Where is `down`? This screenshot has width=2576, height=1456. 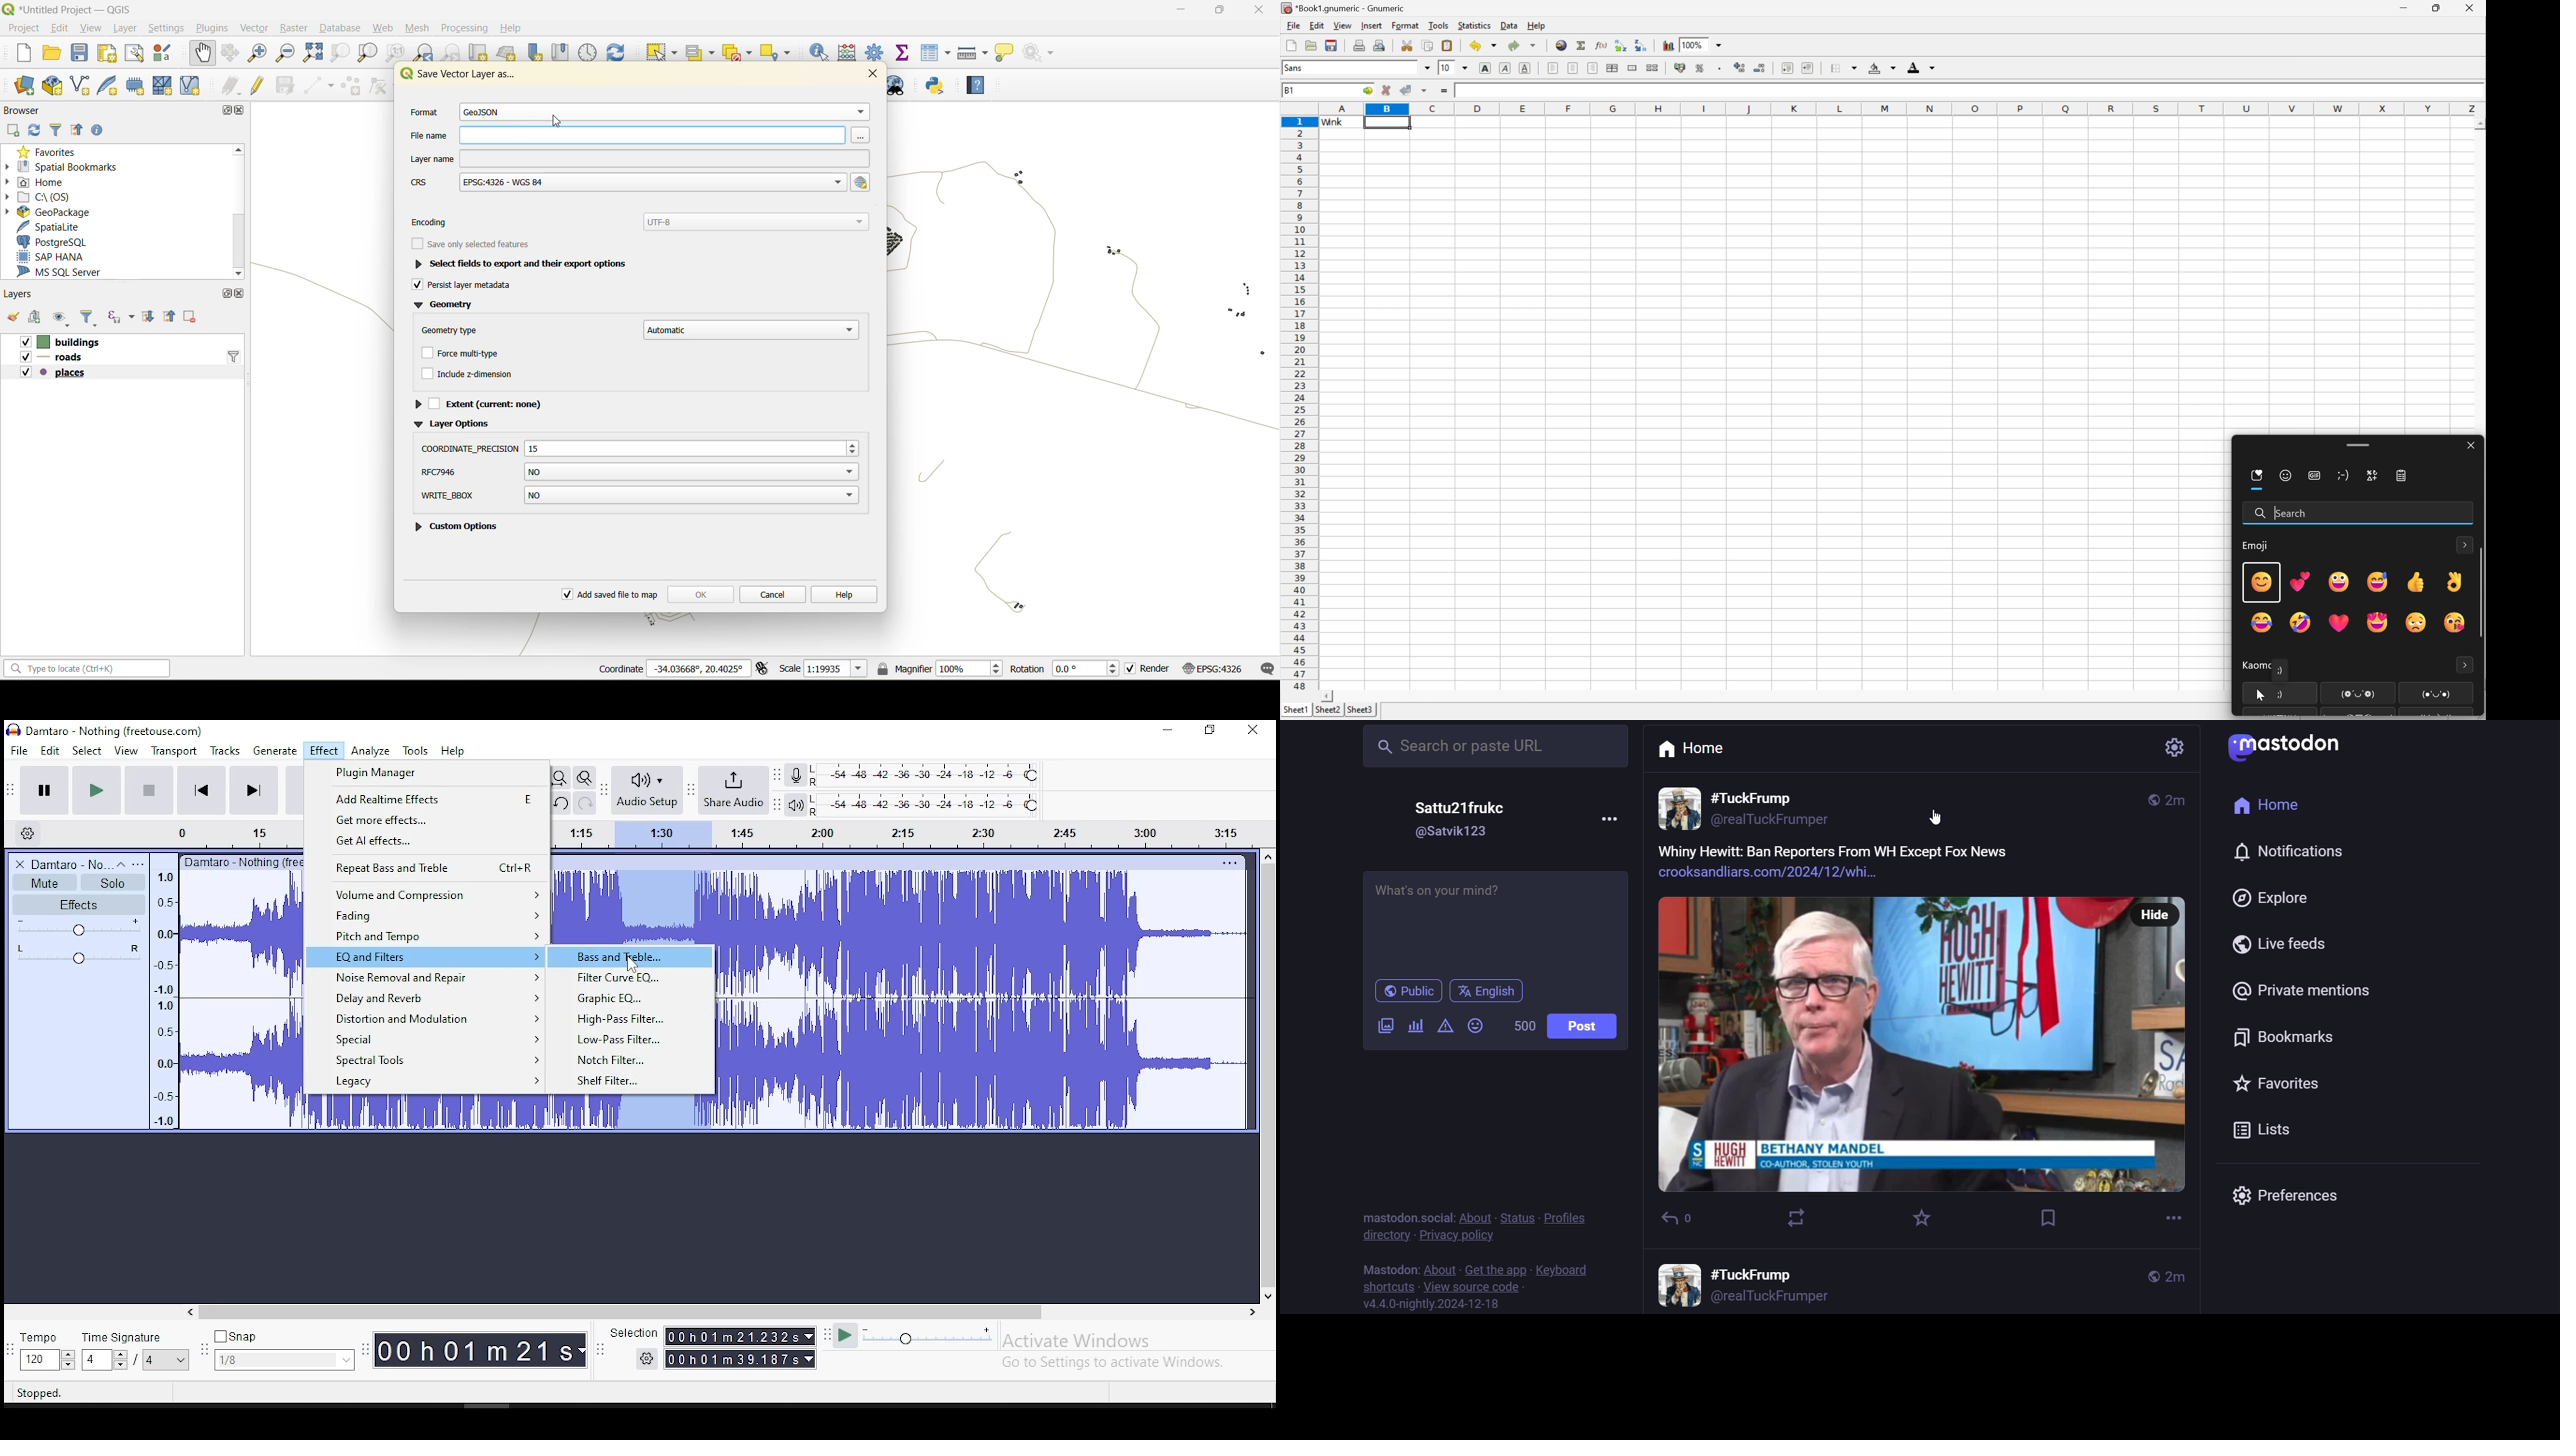
down is located at coordinates (1267, 1293).